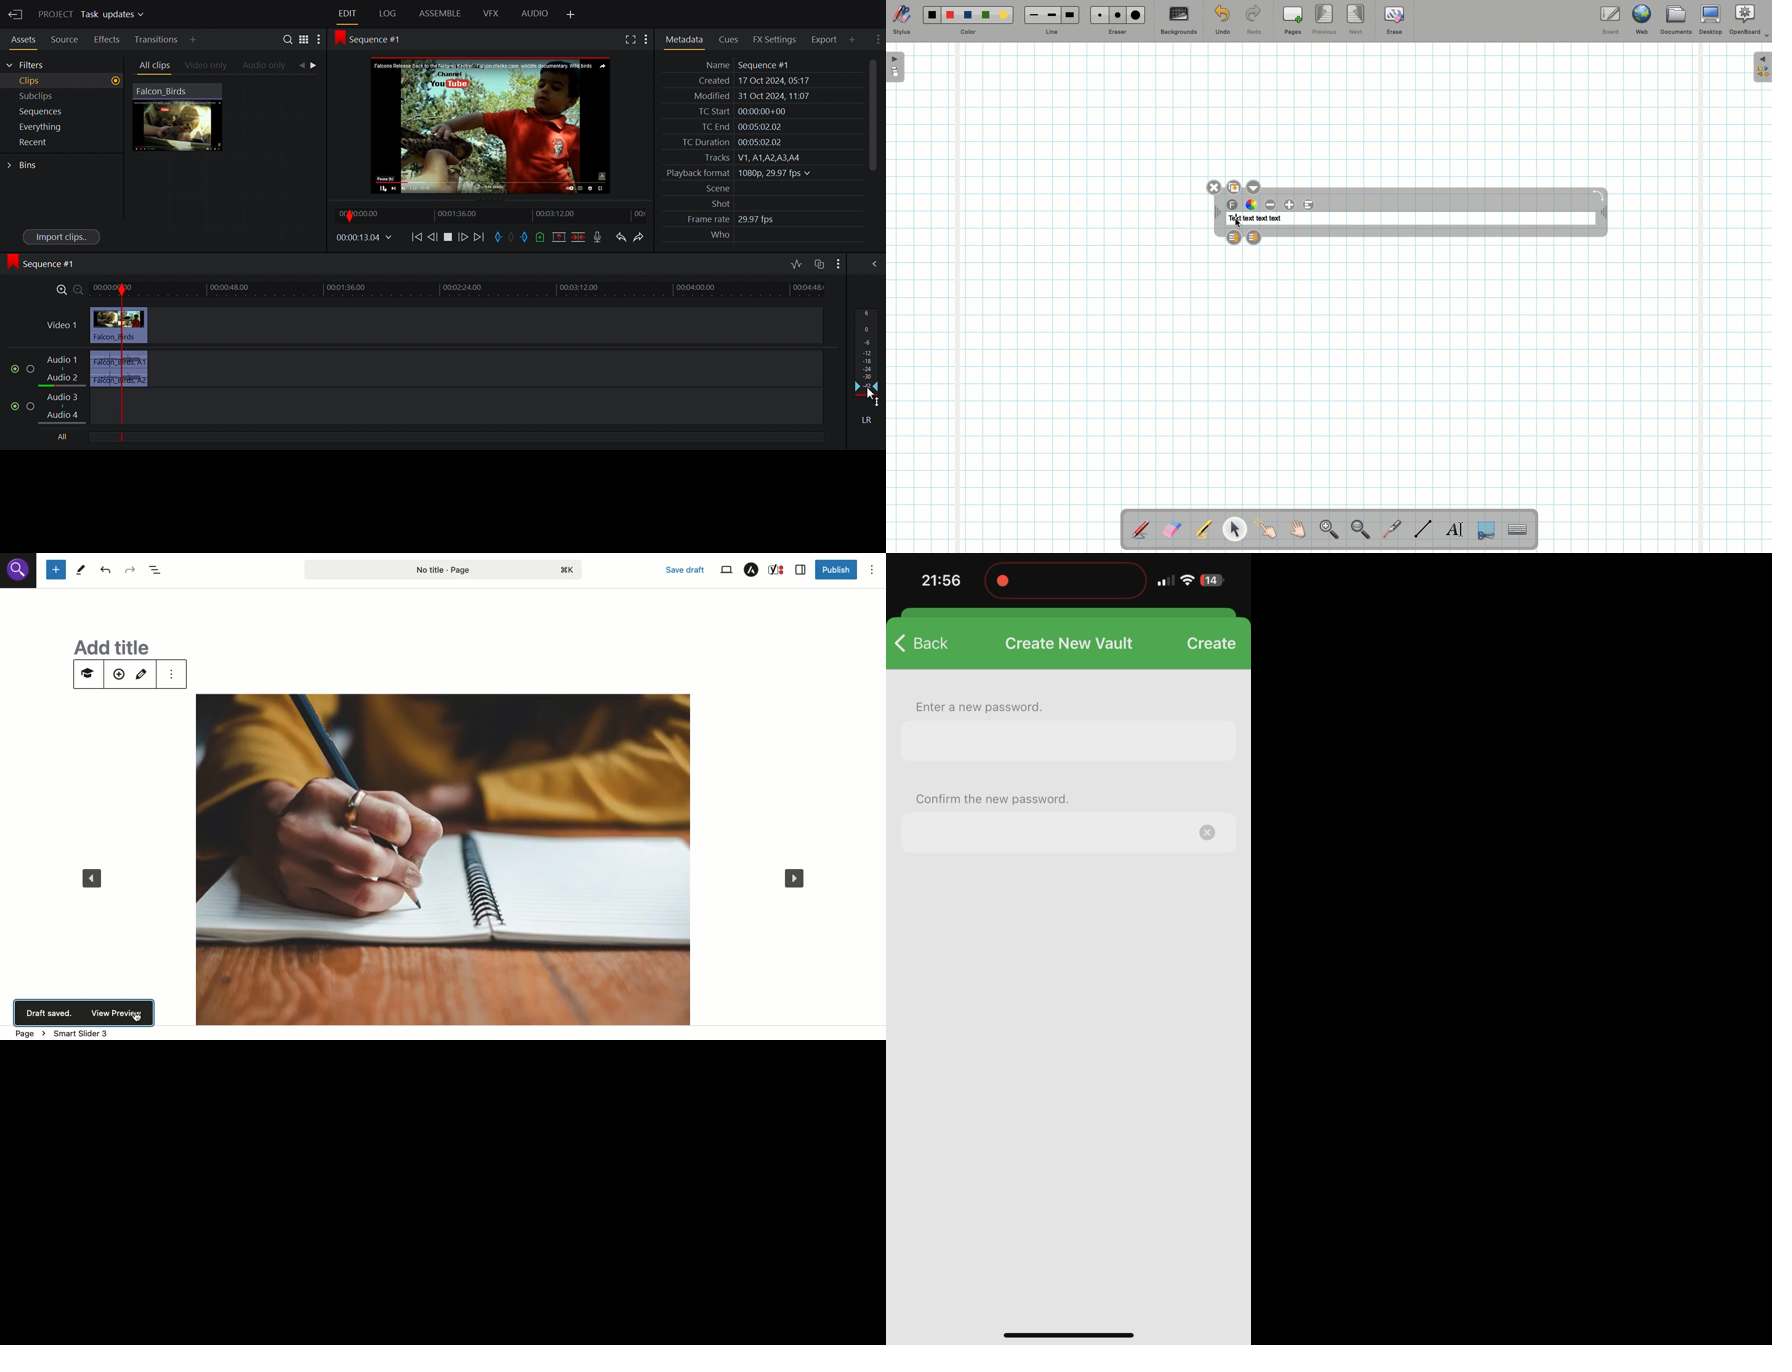 The width and height of the screenshot is (1792, 1372). Describe the element at coordinates (61, 379) in the screenshot. I see `Audio 2` at that location.